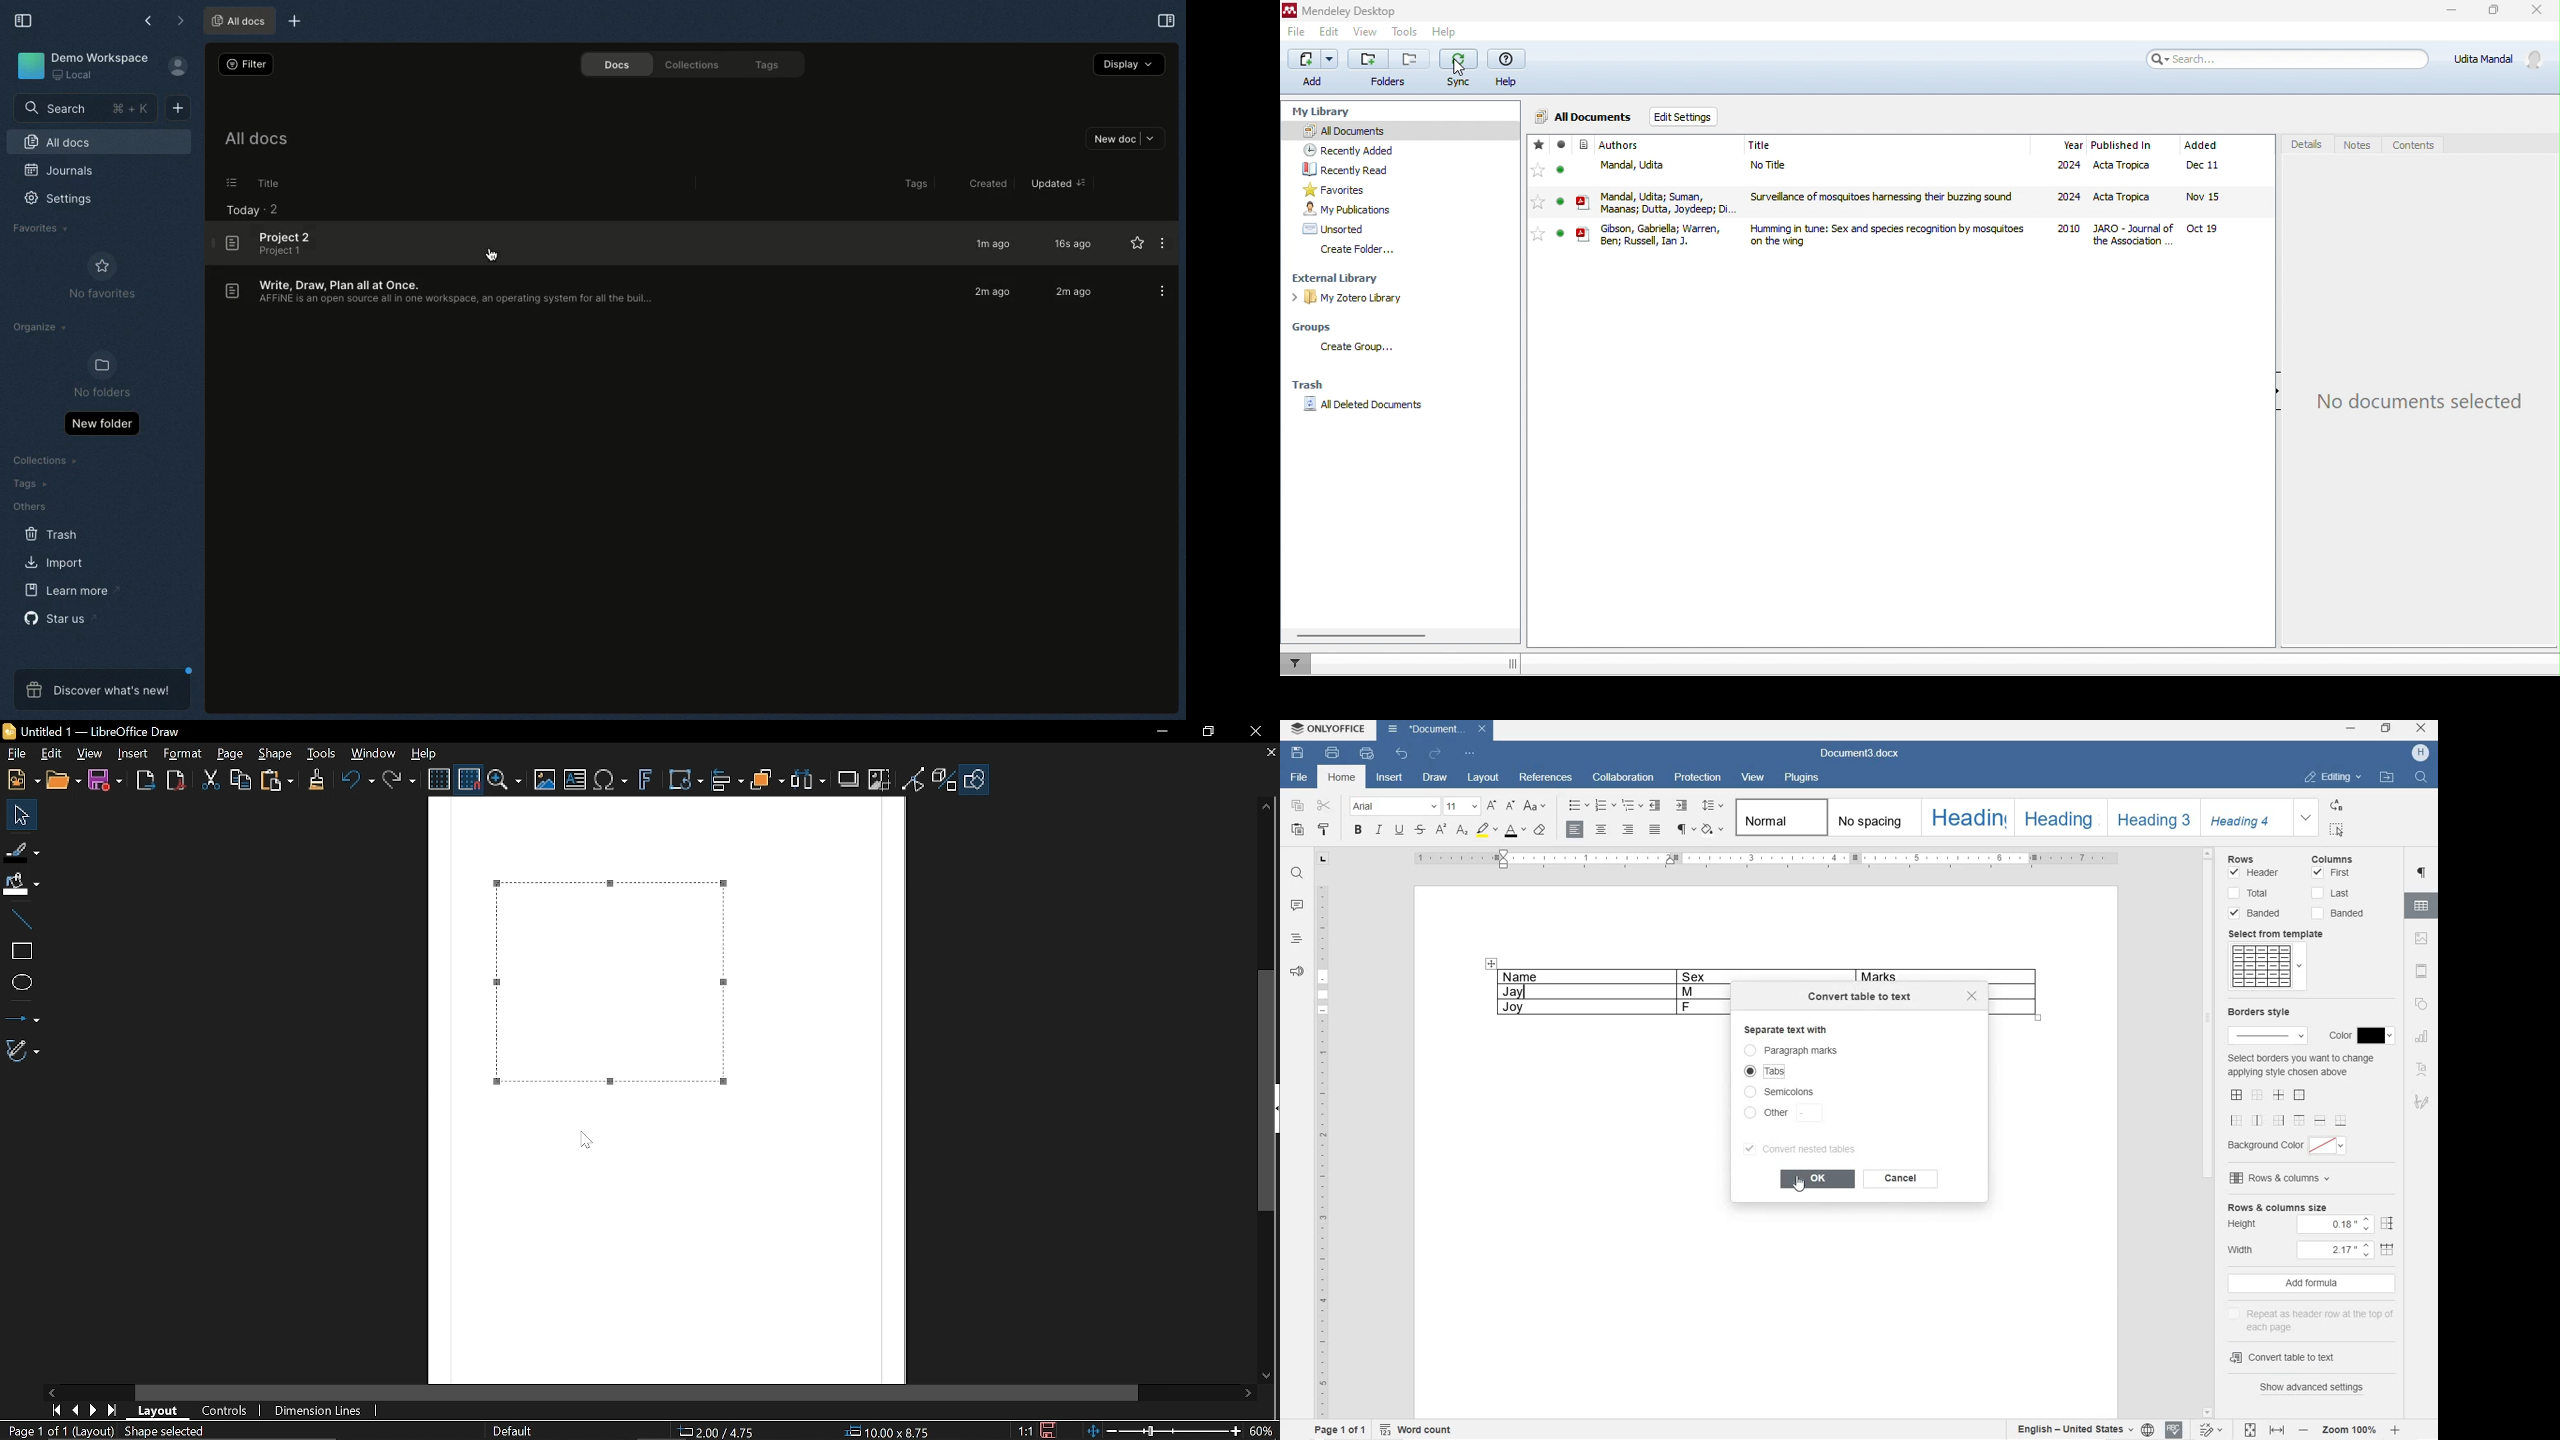 This screenshot has height=1456, width=2576. Describe the element at coordinates (1436, 778) in the screenshot. I see `DRAW` at that location.